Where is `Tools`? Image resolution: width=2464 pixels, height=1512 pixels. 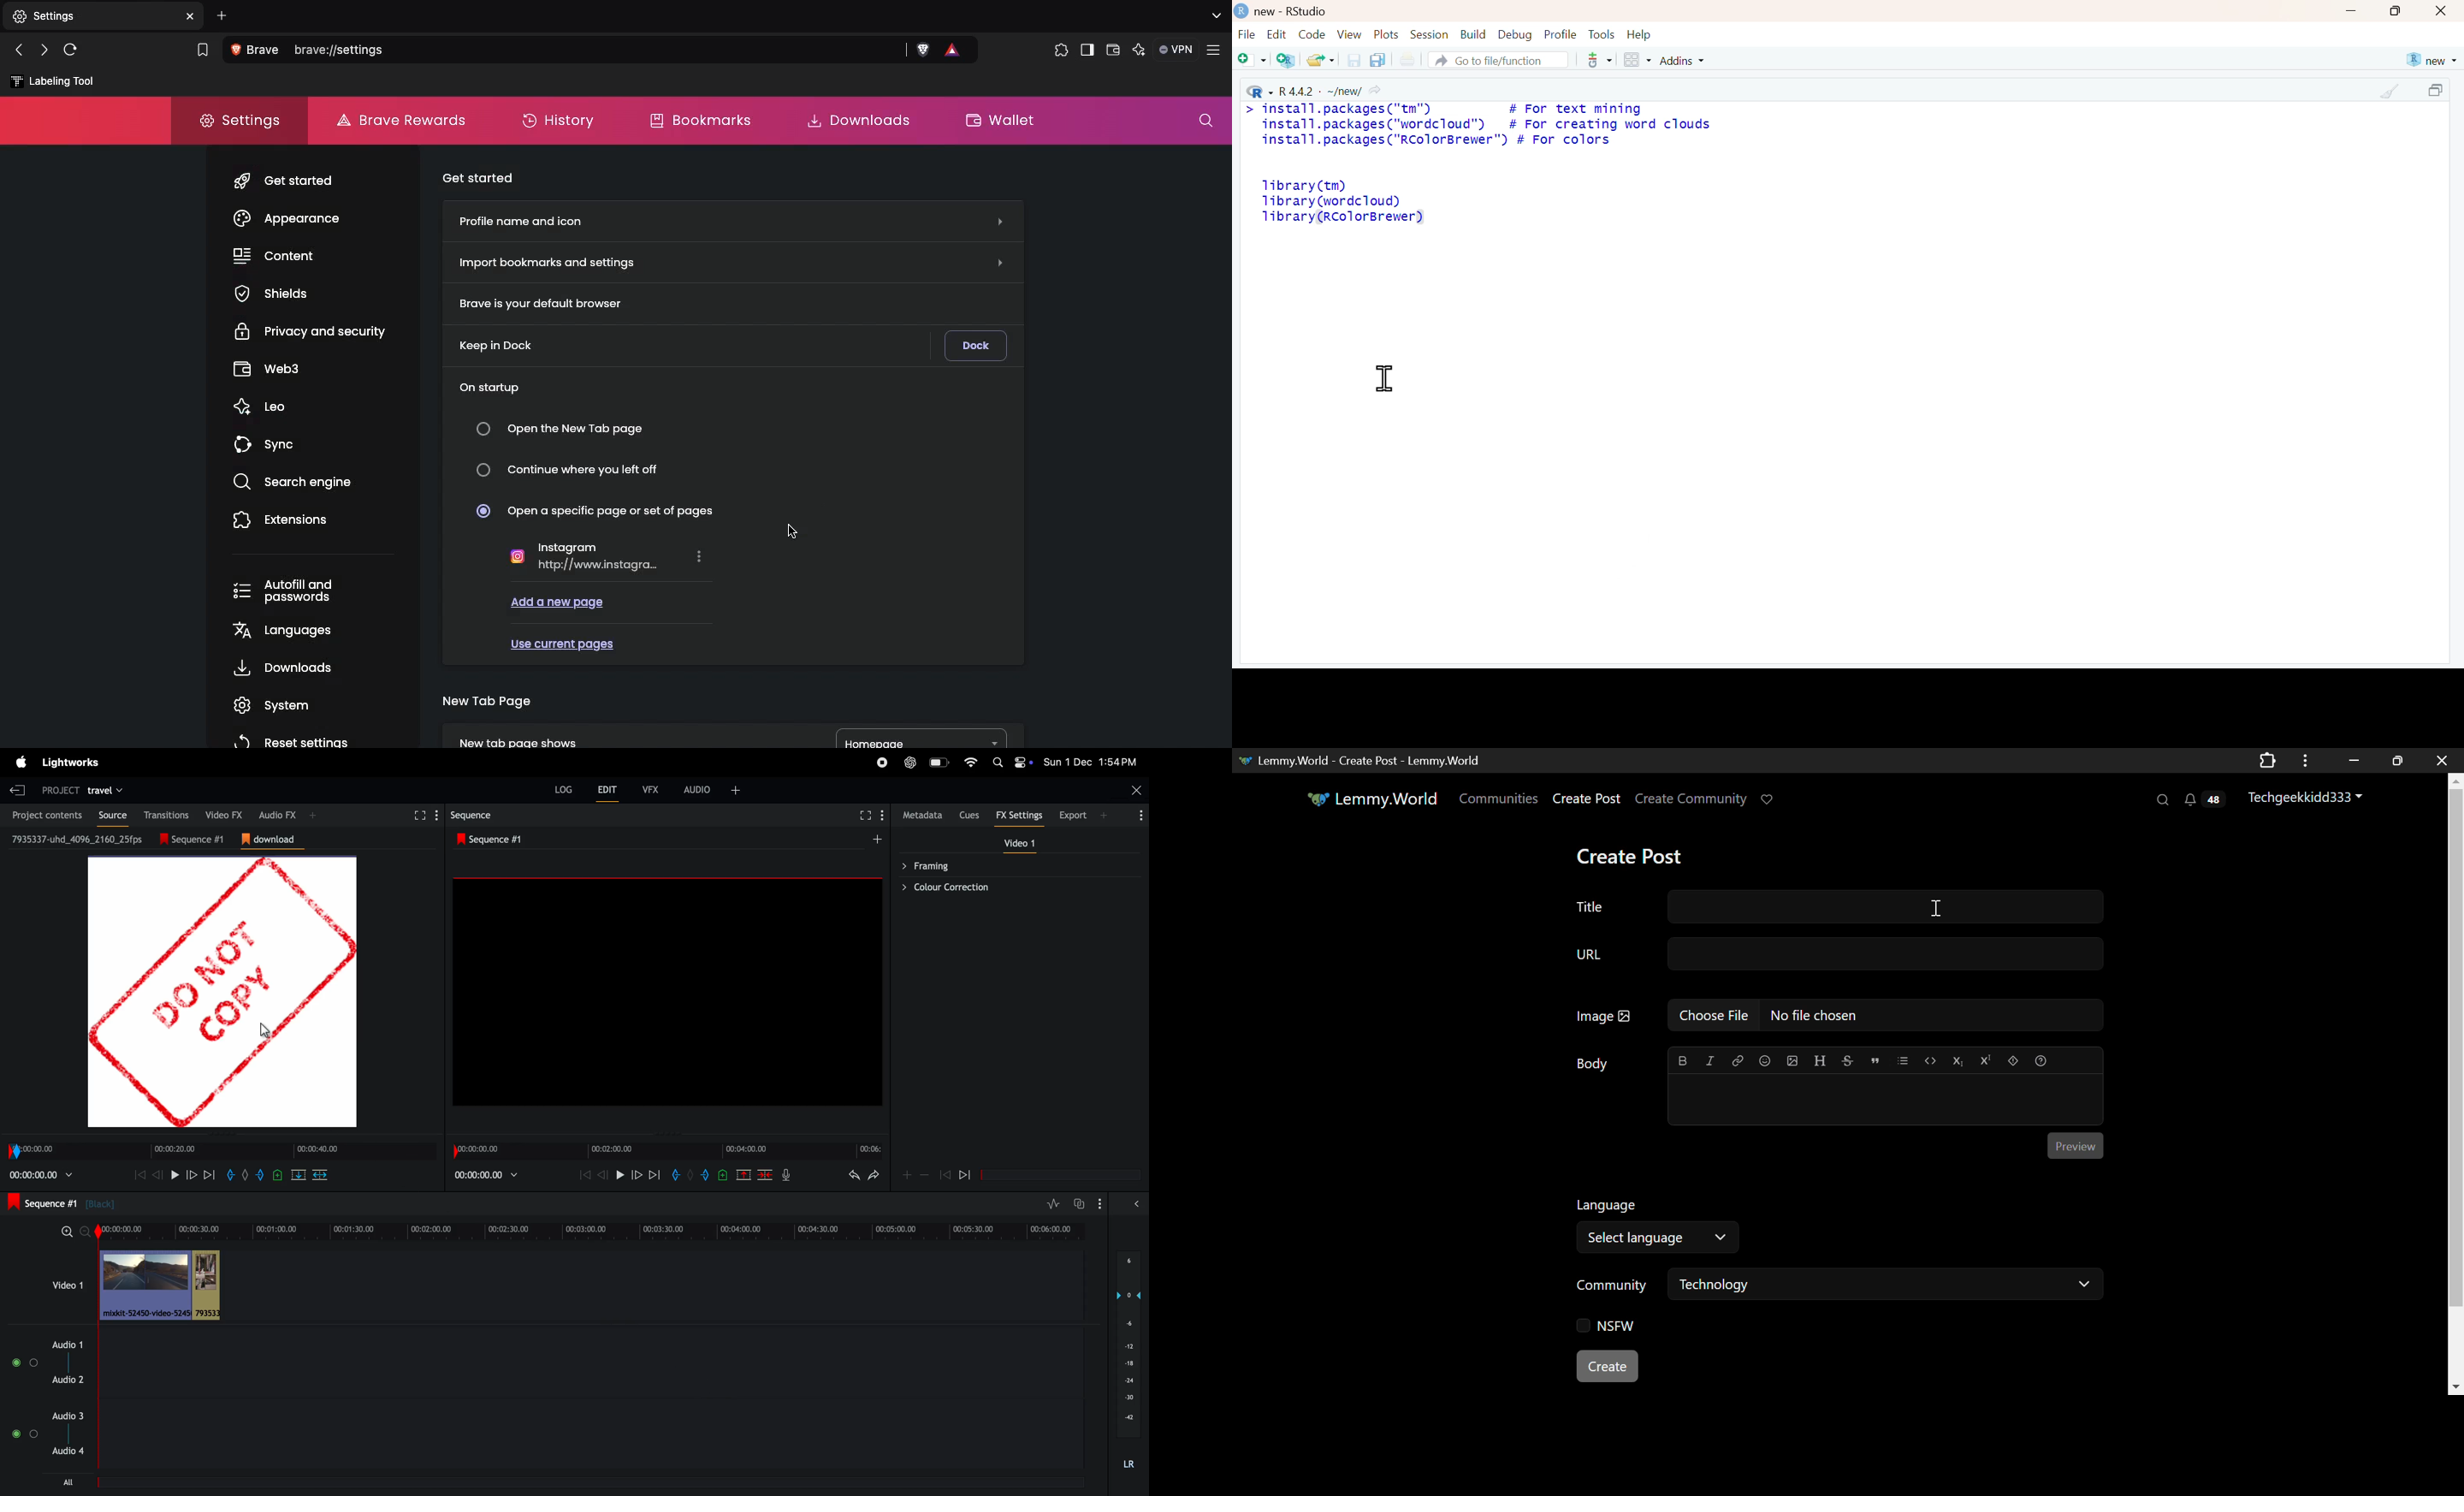 Tools is located at coordinates (1604, 35).